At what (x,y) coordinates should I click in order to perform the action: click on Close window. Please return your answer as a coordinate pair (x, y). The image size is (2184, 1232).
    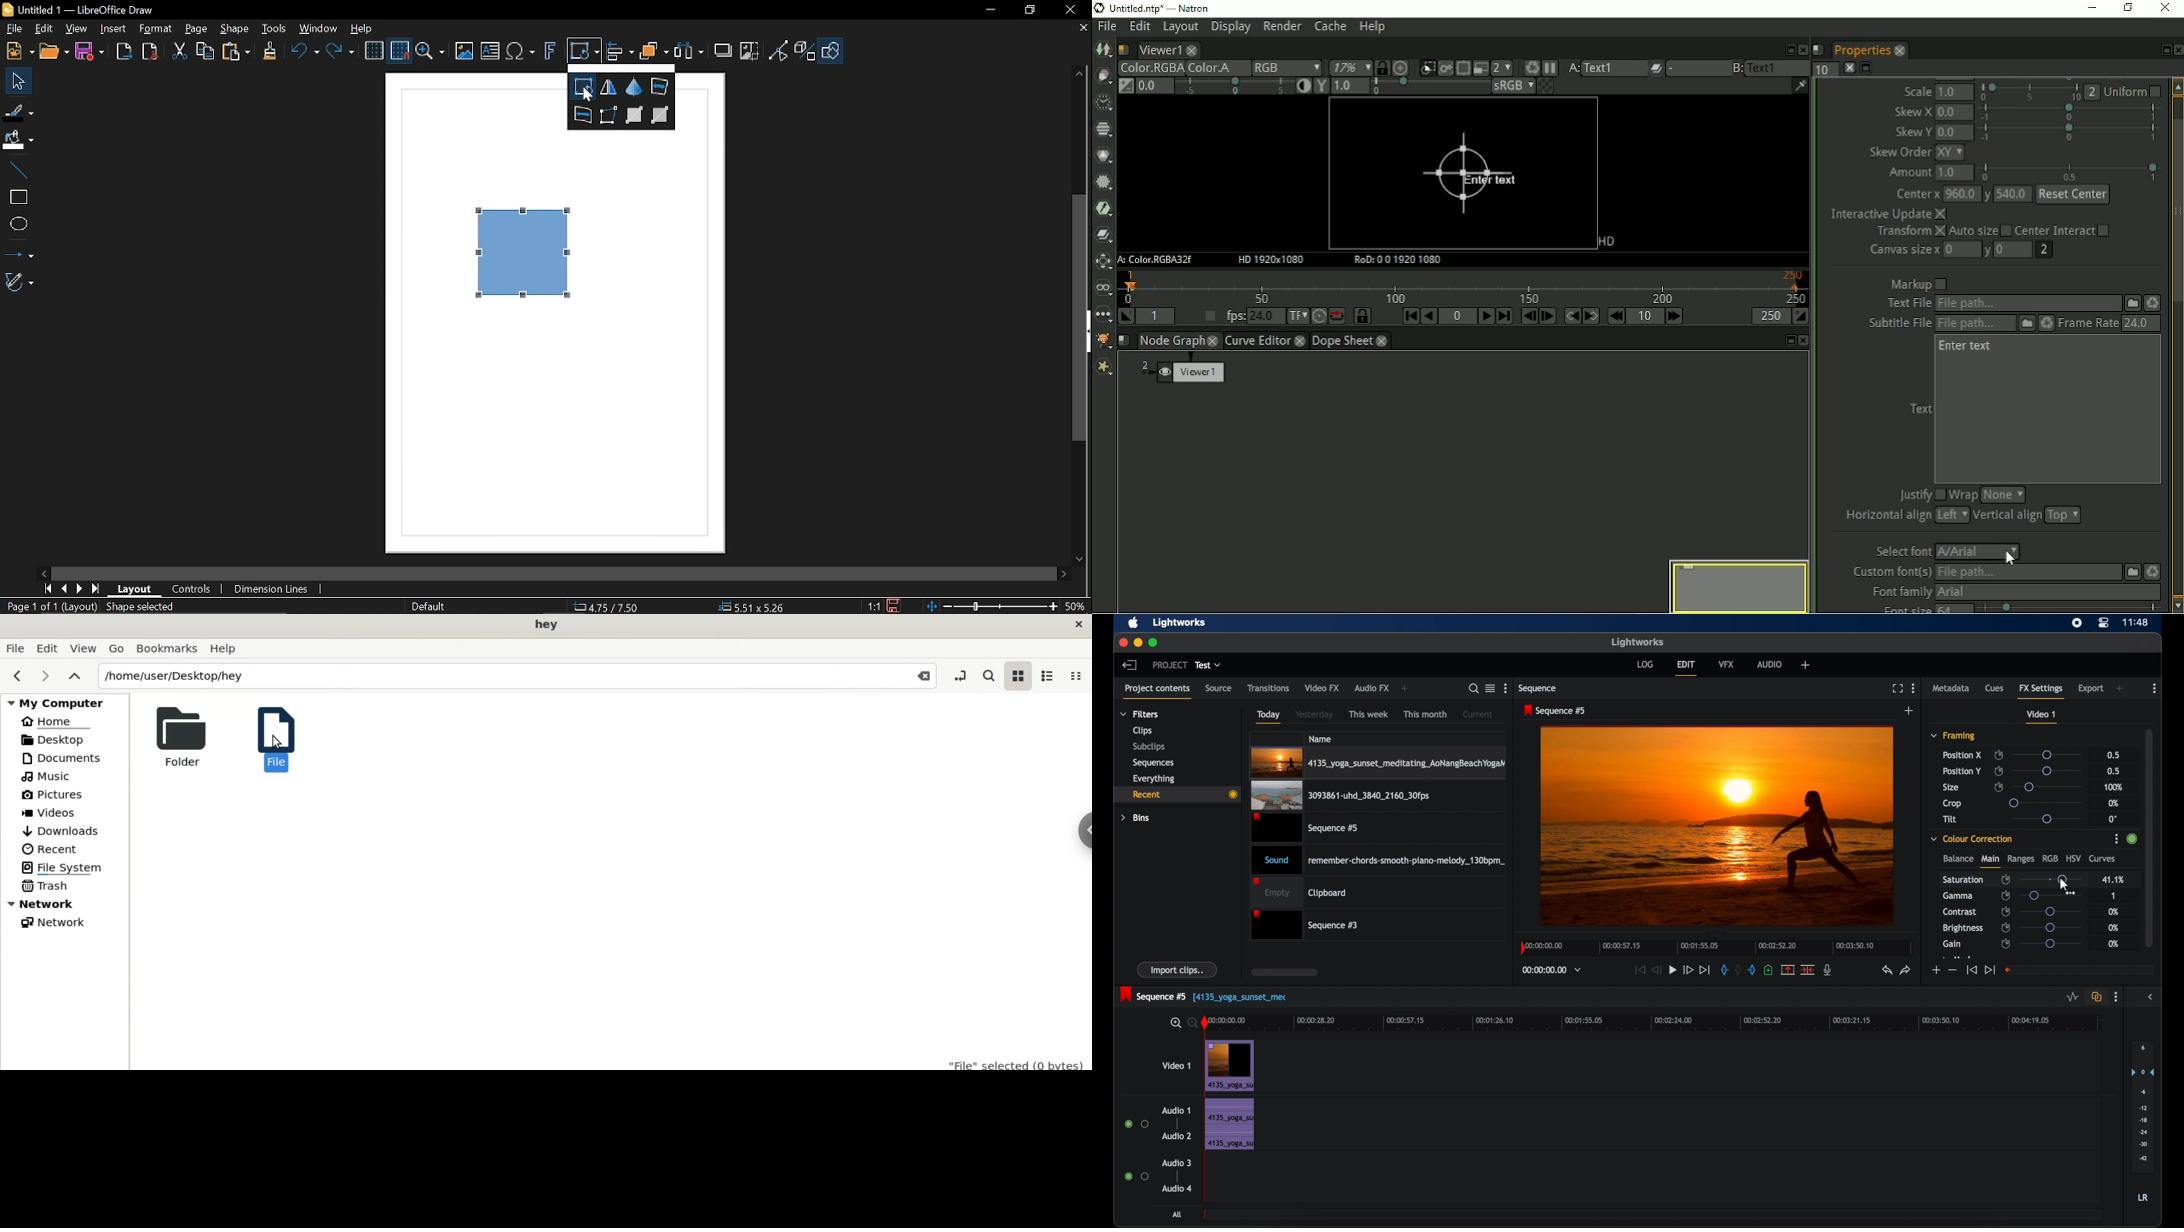
    Looking at the image, I should click on (1070, 10).